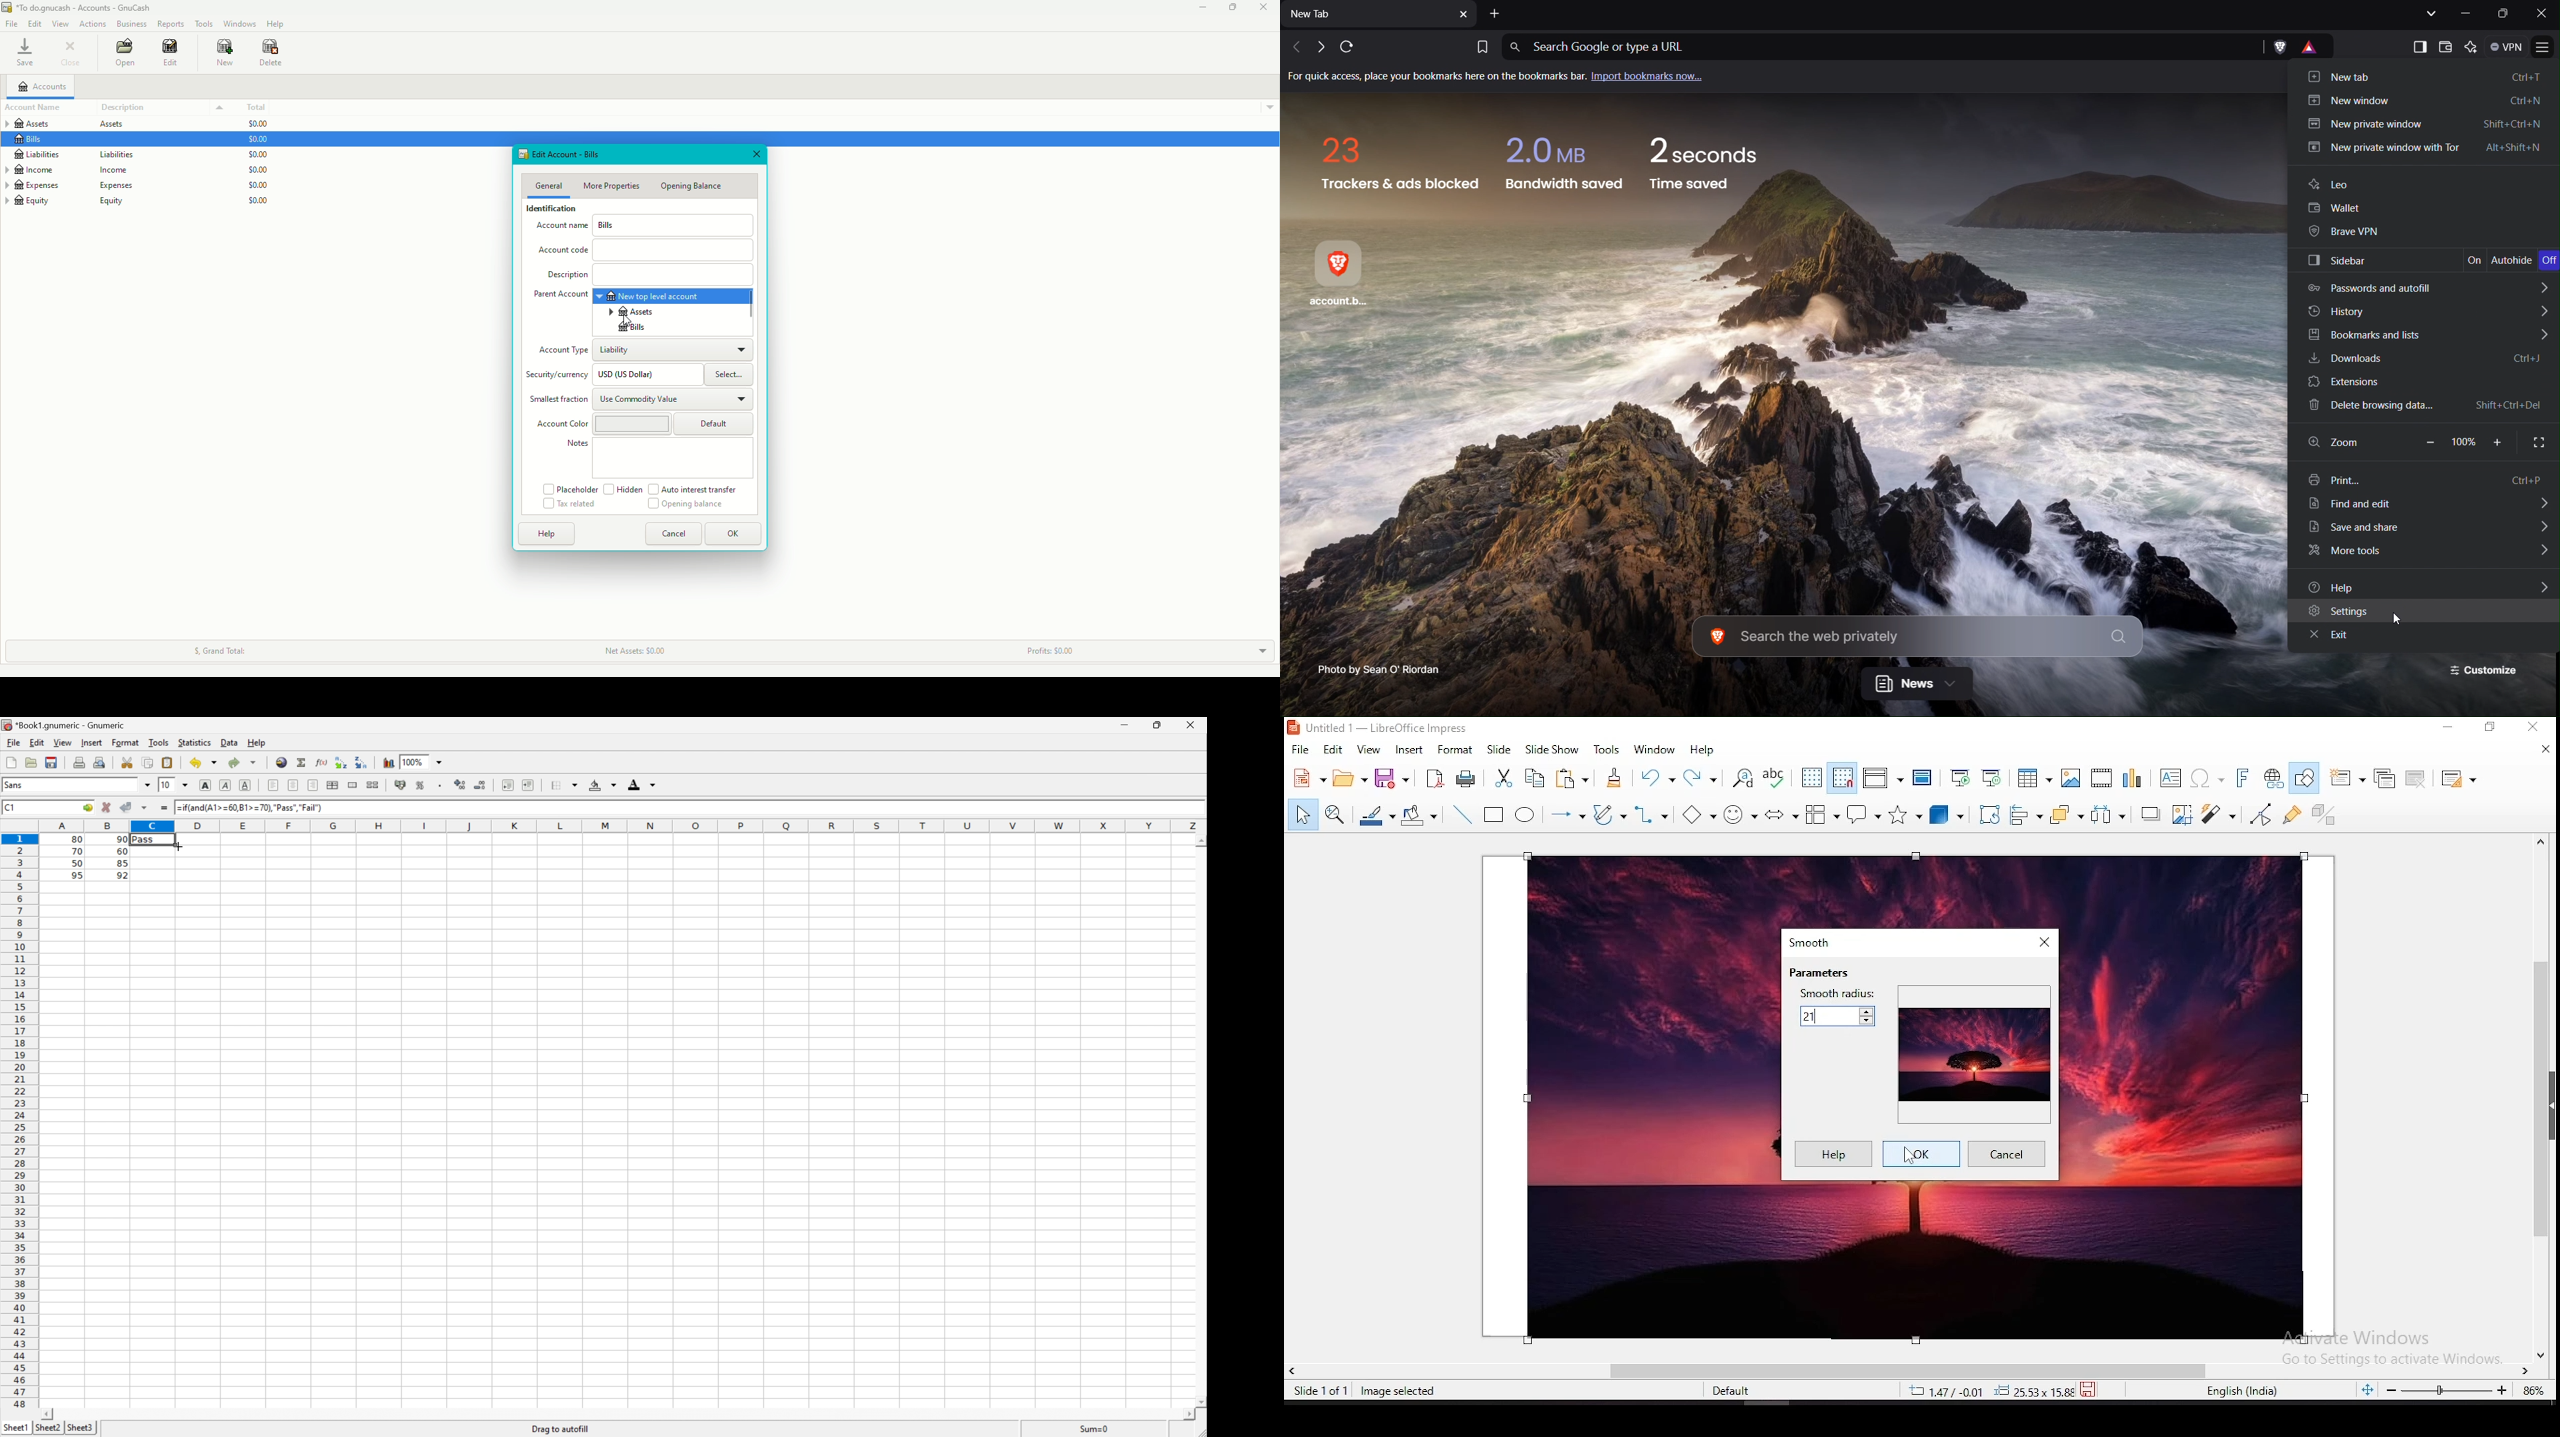 Image resolution: width=2576 pixels, height=1456 pixels. What do you see at coordinates (553, 210) in the screenshot?
I see `Identification` at bounding box center [553, 210].